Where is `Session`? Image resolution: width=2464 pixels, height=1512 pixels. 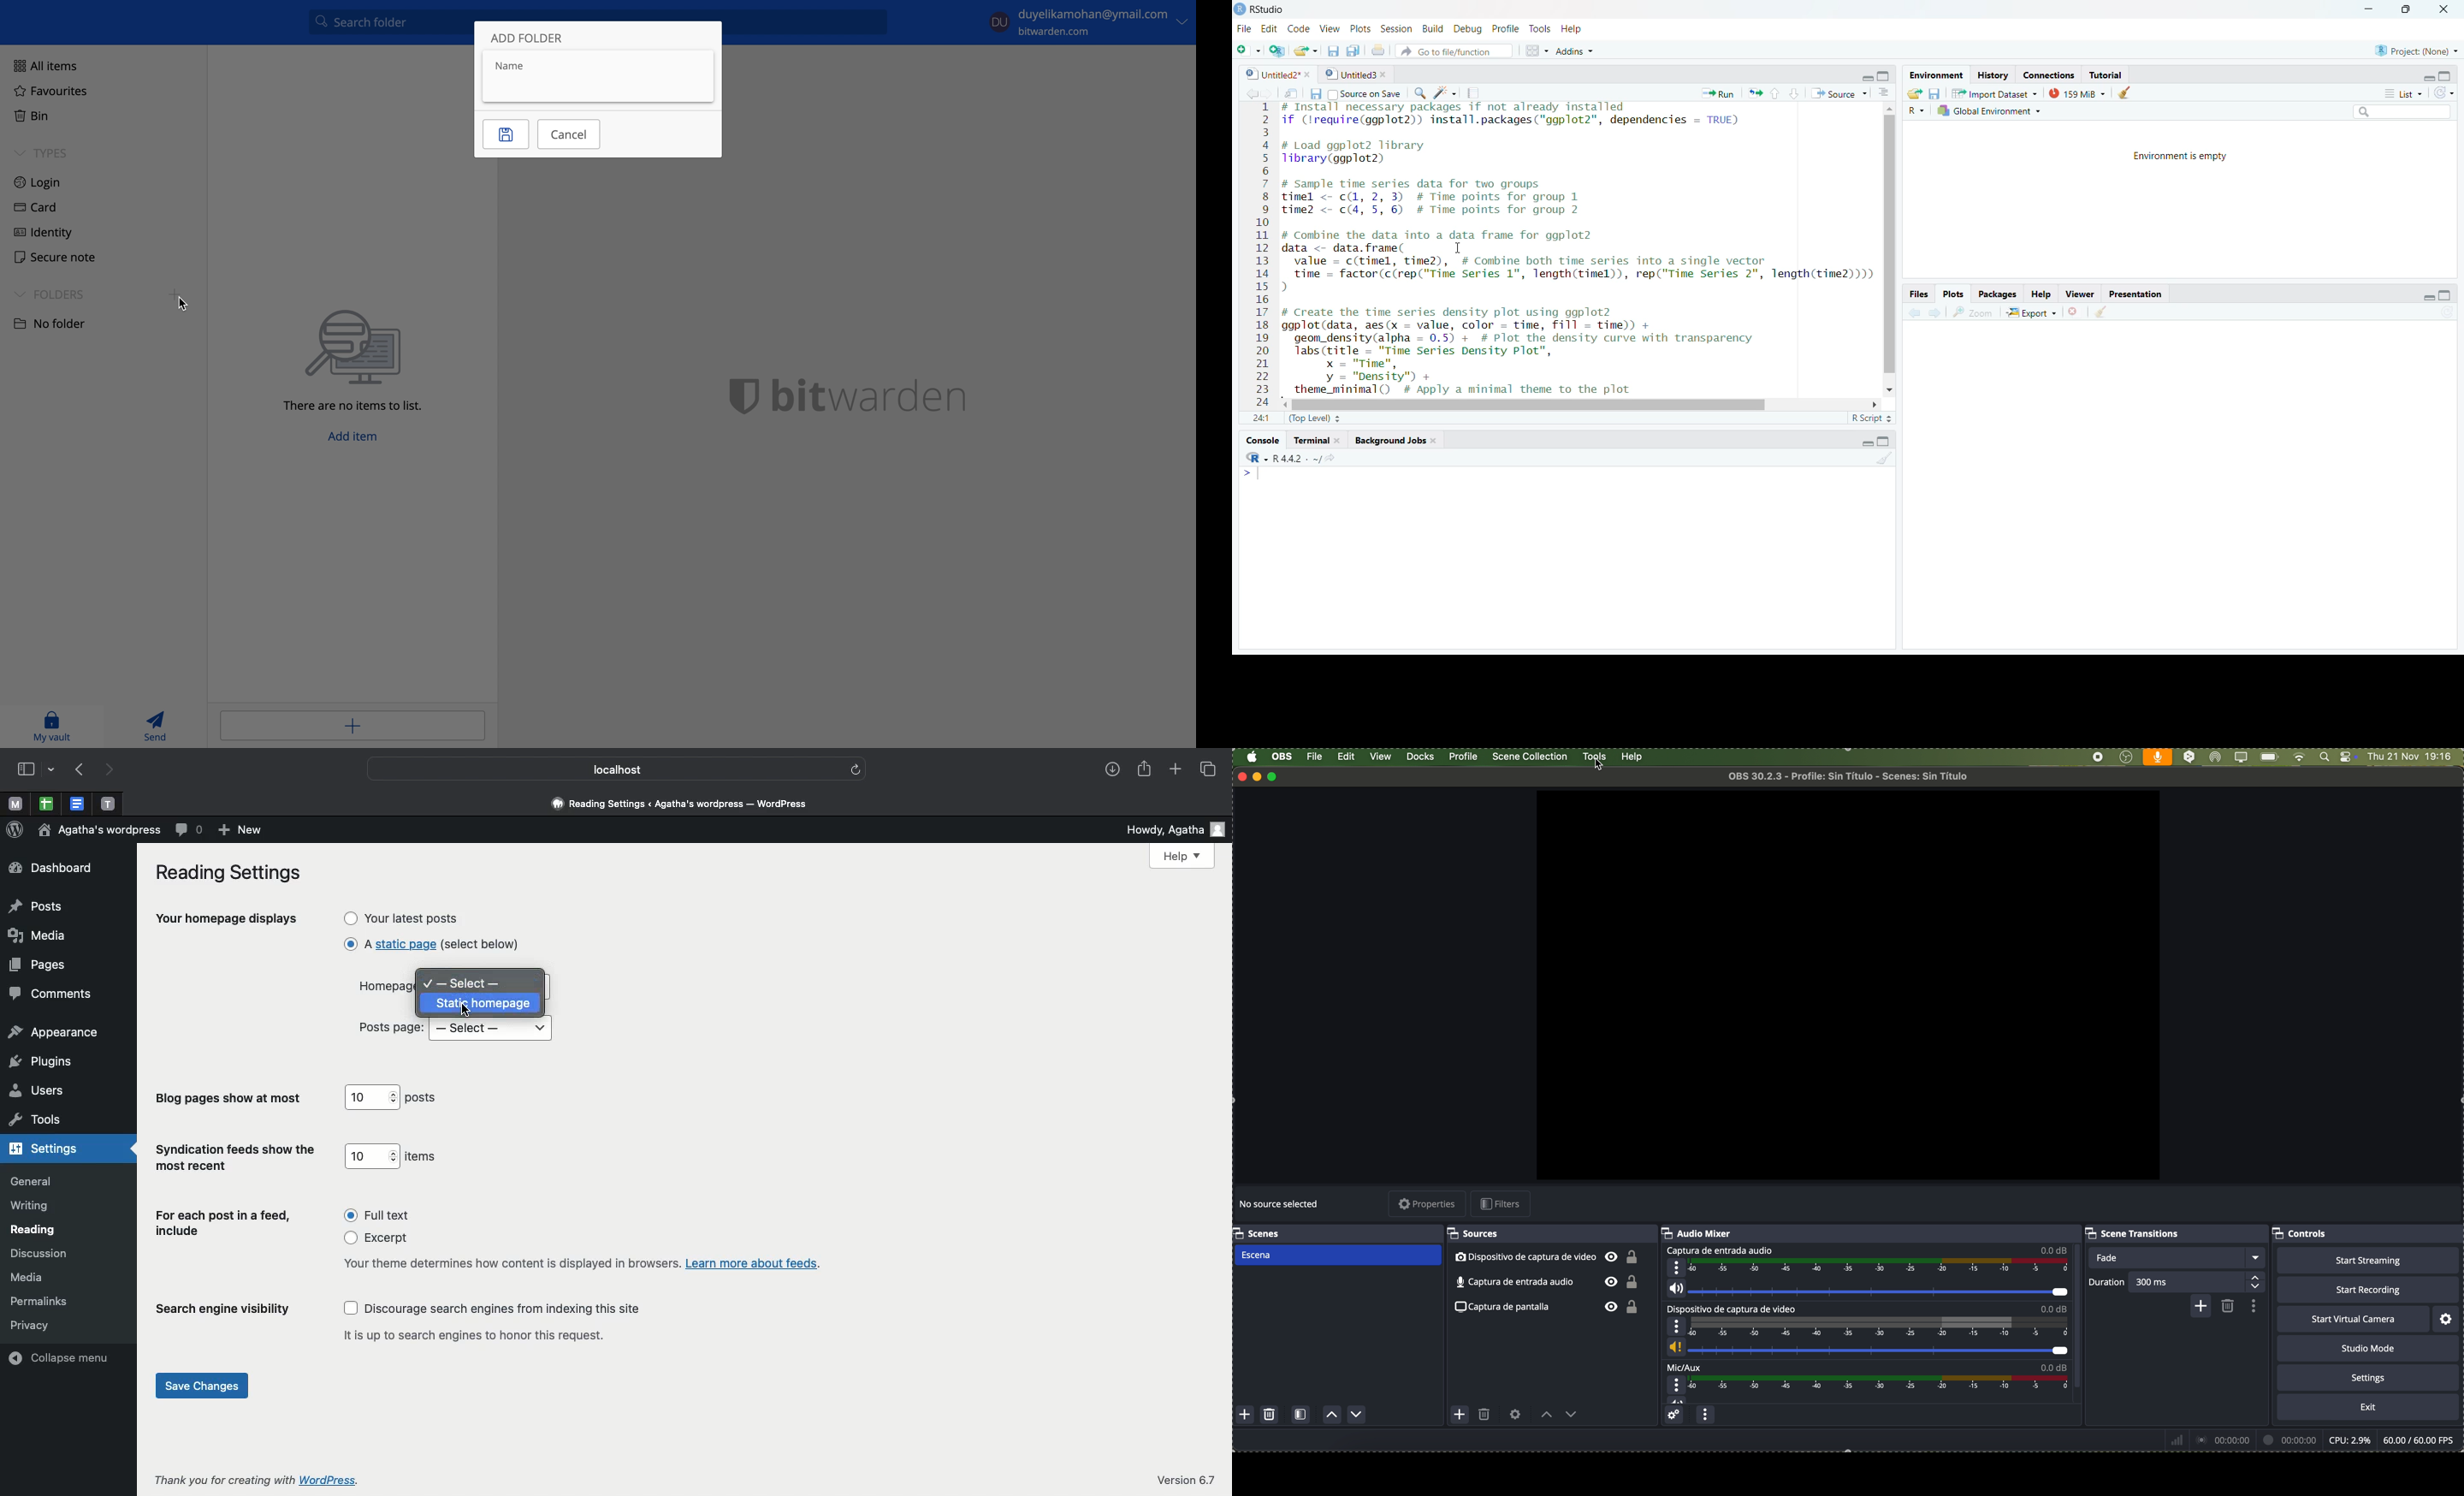
Session is located at coordinates (1396, 29).